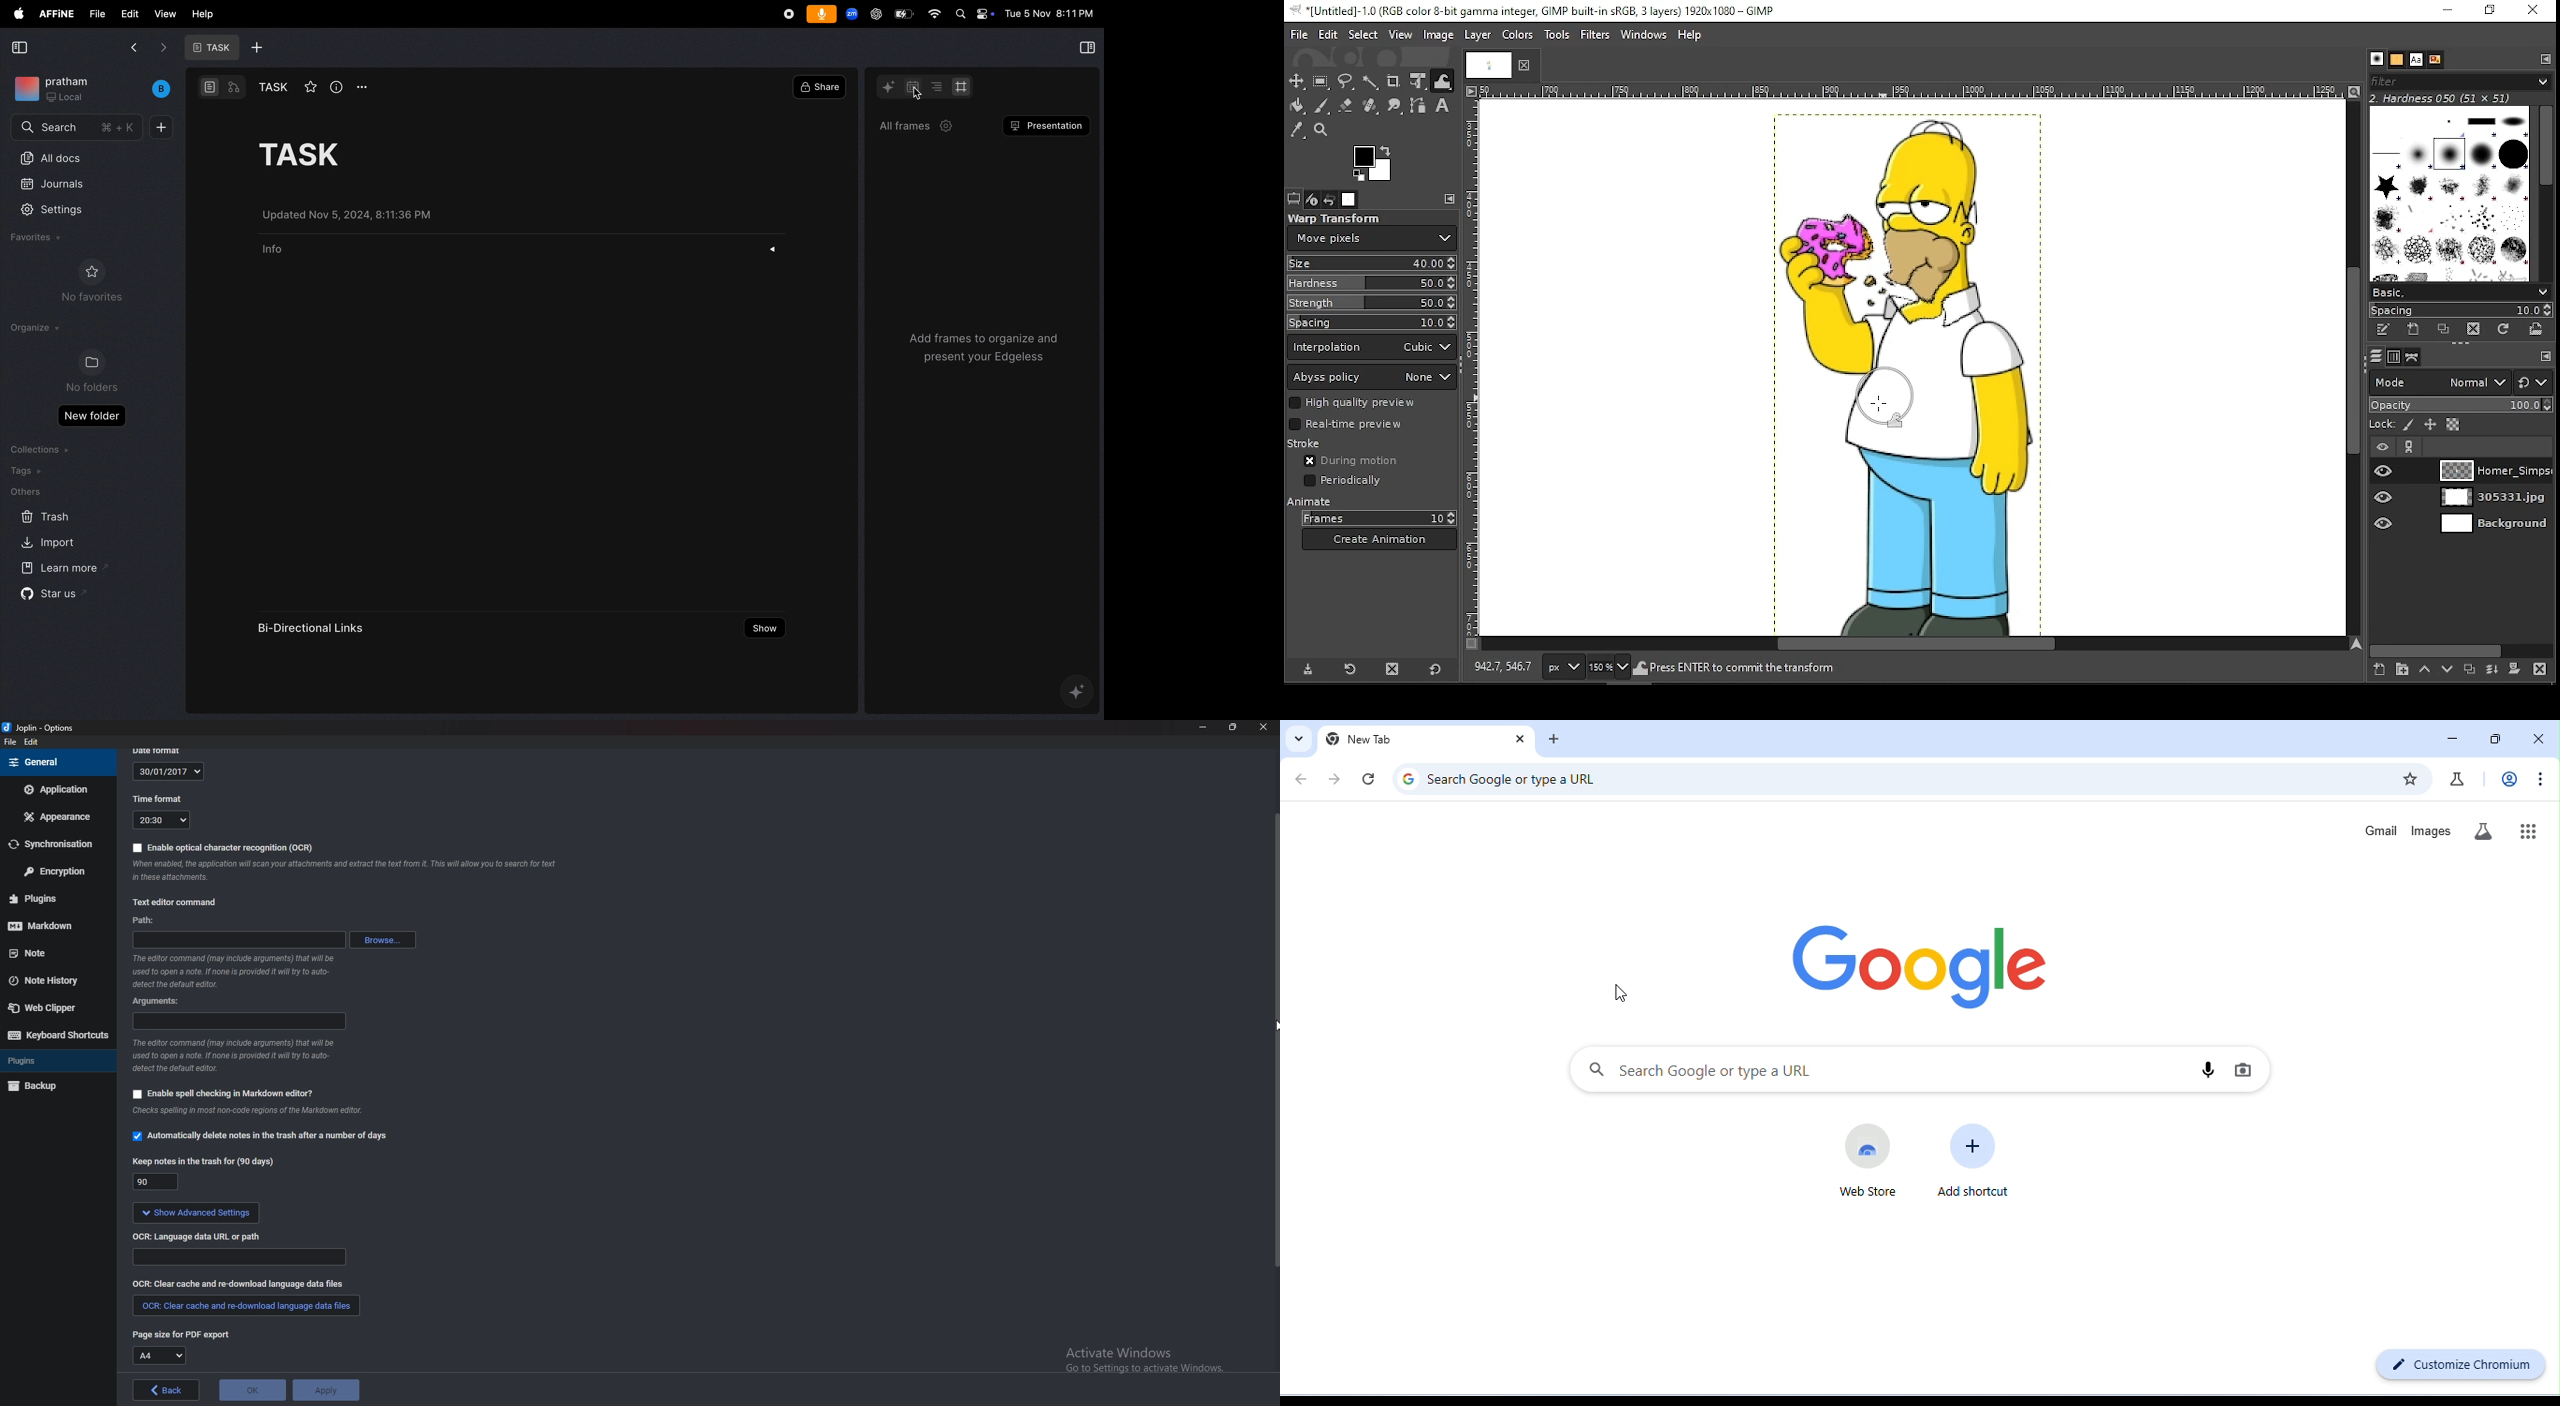  Describe the element at coordinates (2529, 832) in the screenshot. I see `google apps` at that location.